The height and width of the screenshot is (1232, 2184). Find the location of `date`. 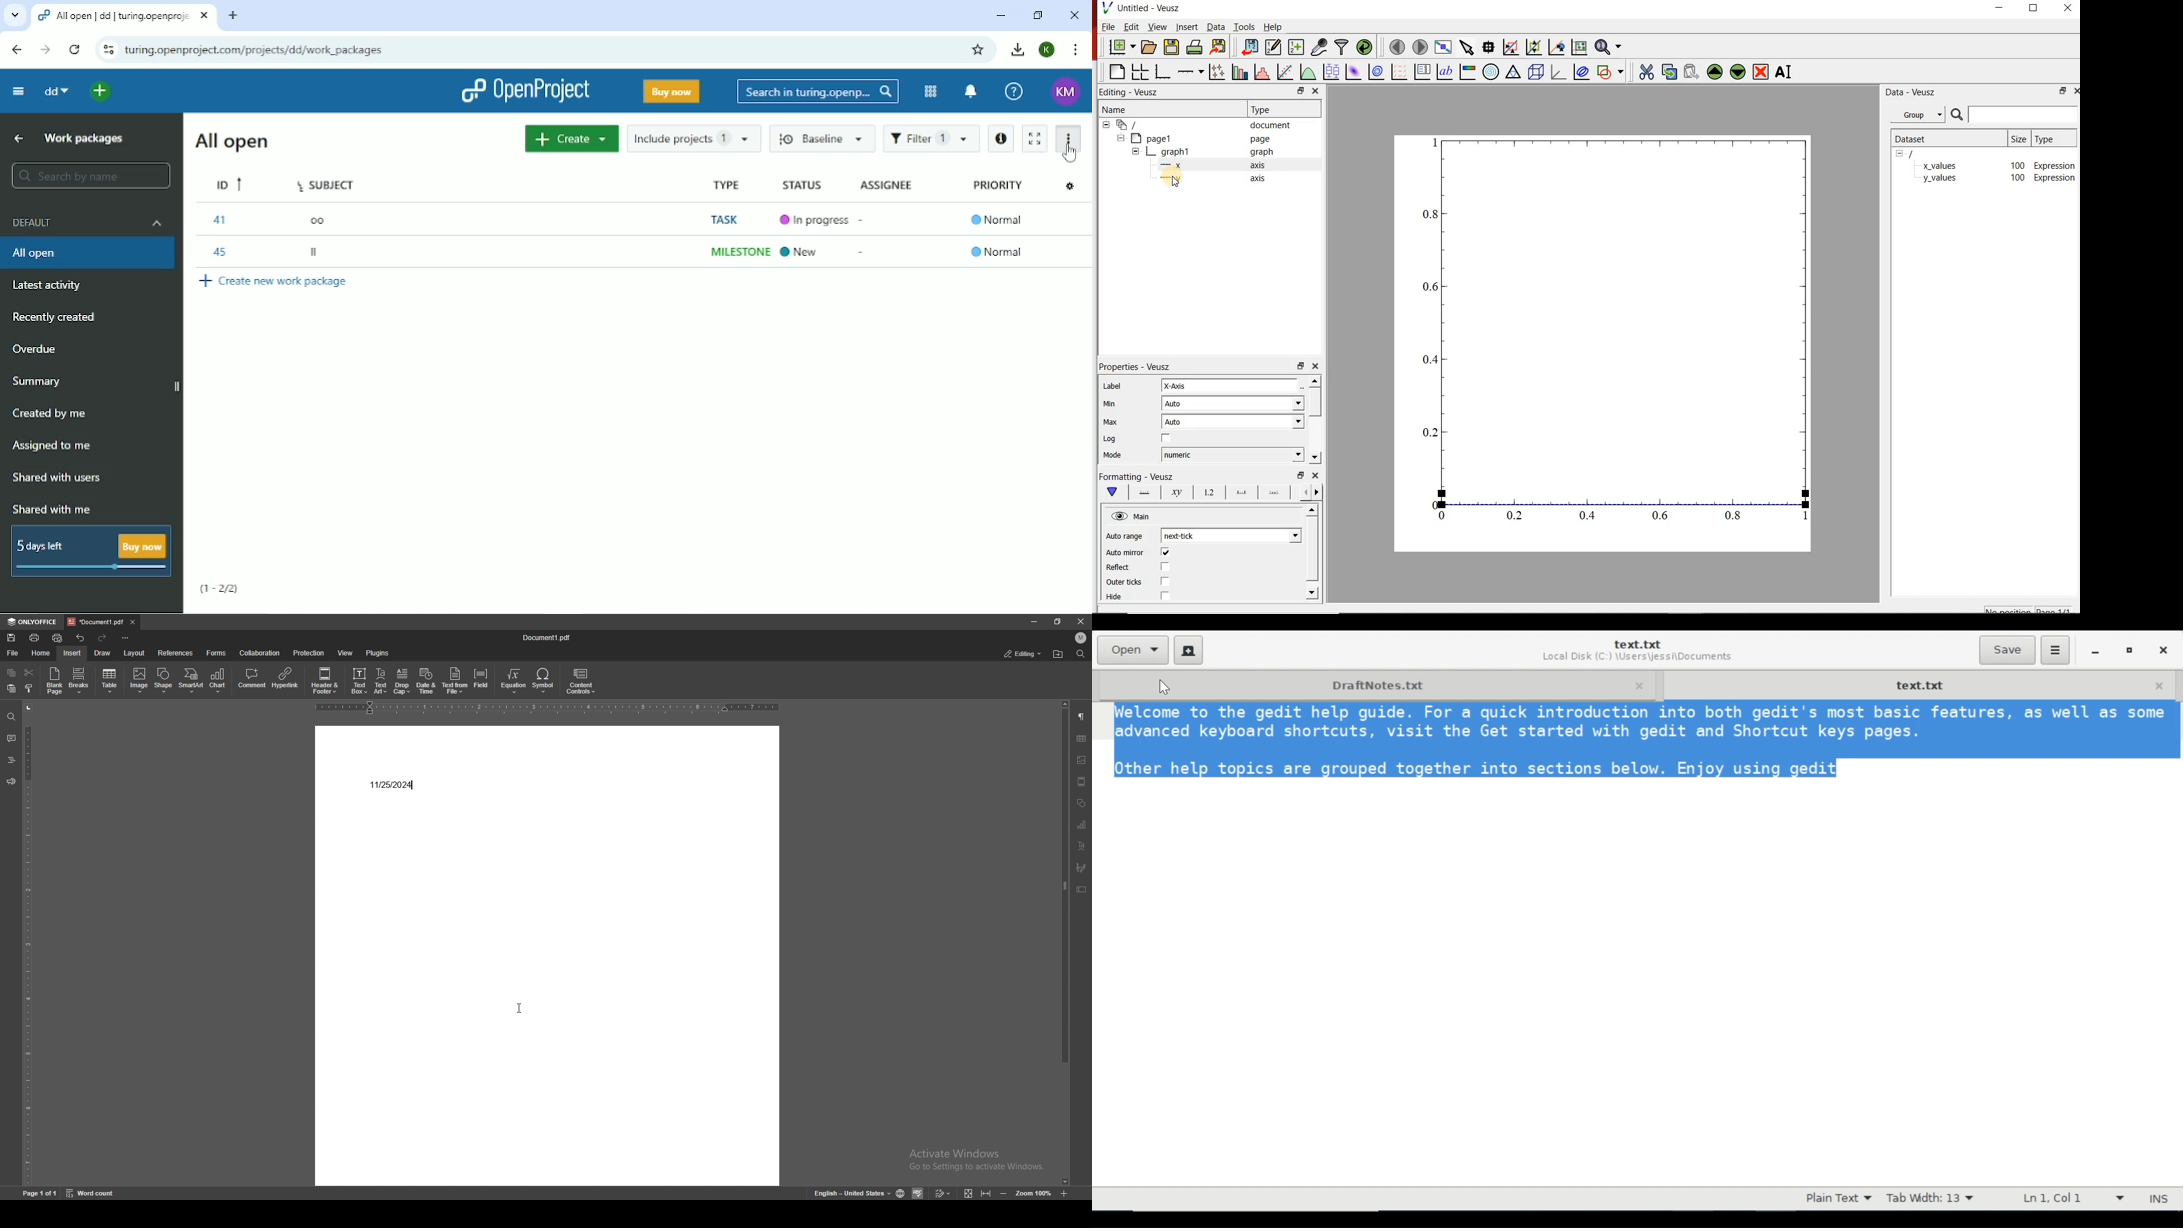

date is located at coordinates (396, 784).